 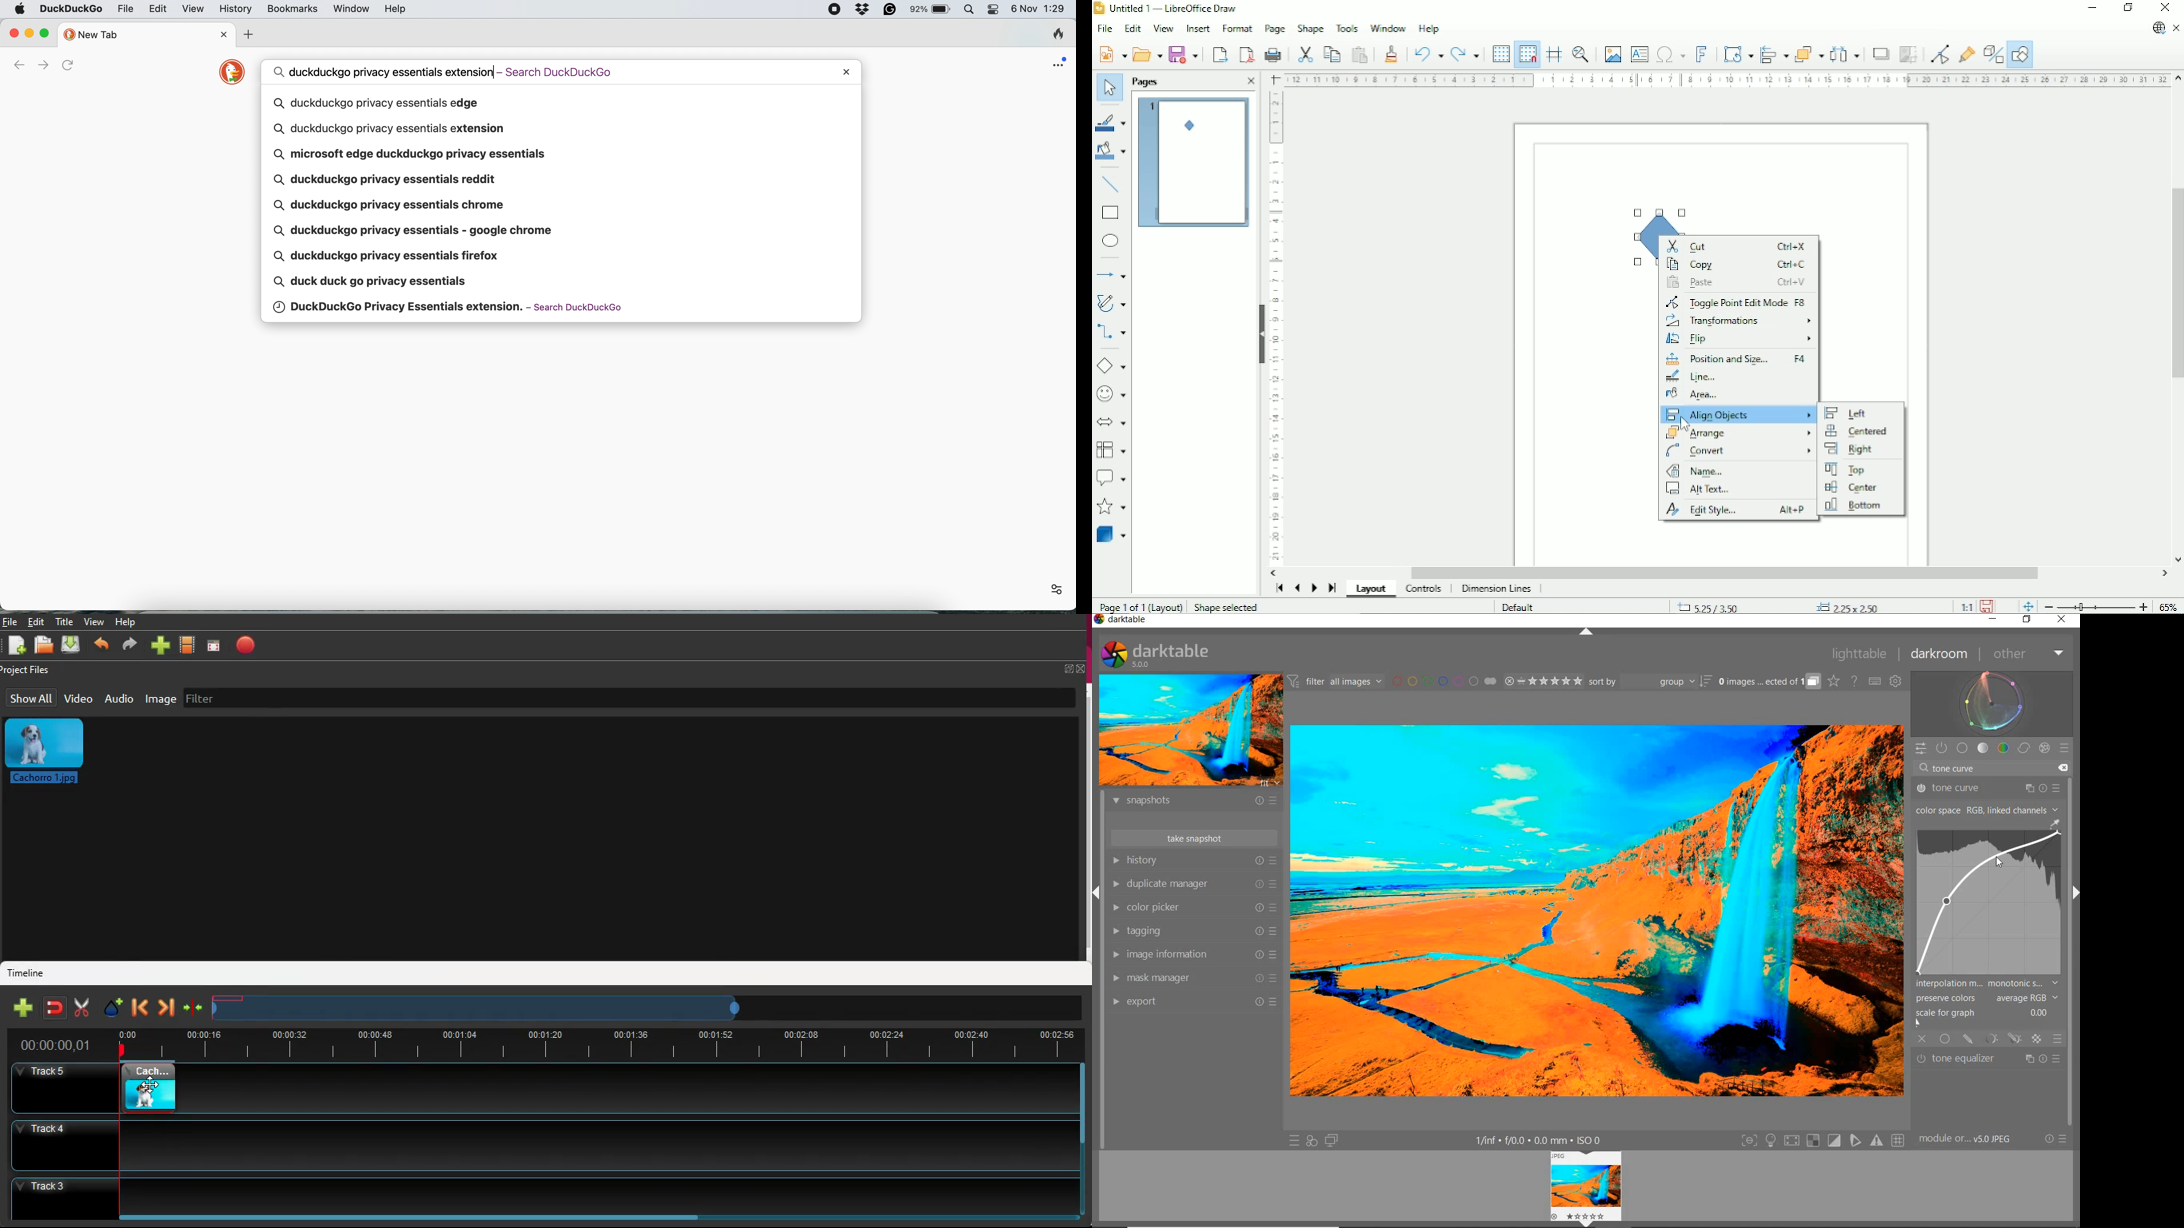 What do you see at coordinates (29, 973) in the screenshot?
I see `timeline` at bounding box center [29, 973].